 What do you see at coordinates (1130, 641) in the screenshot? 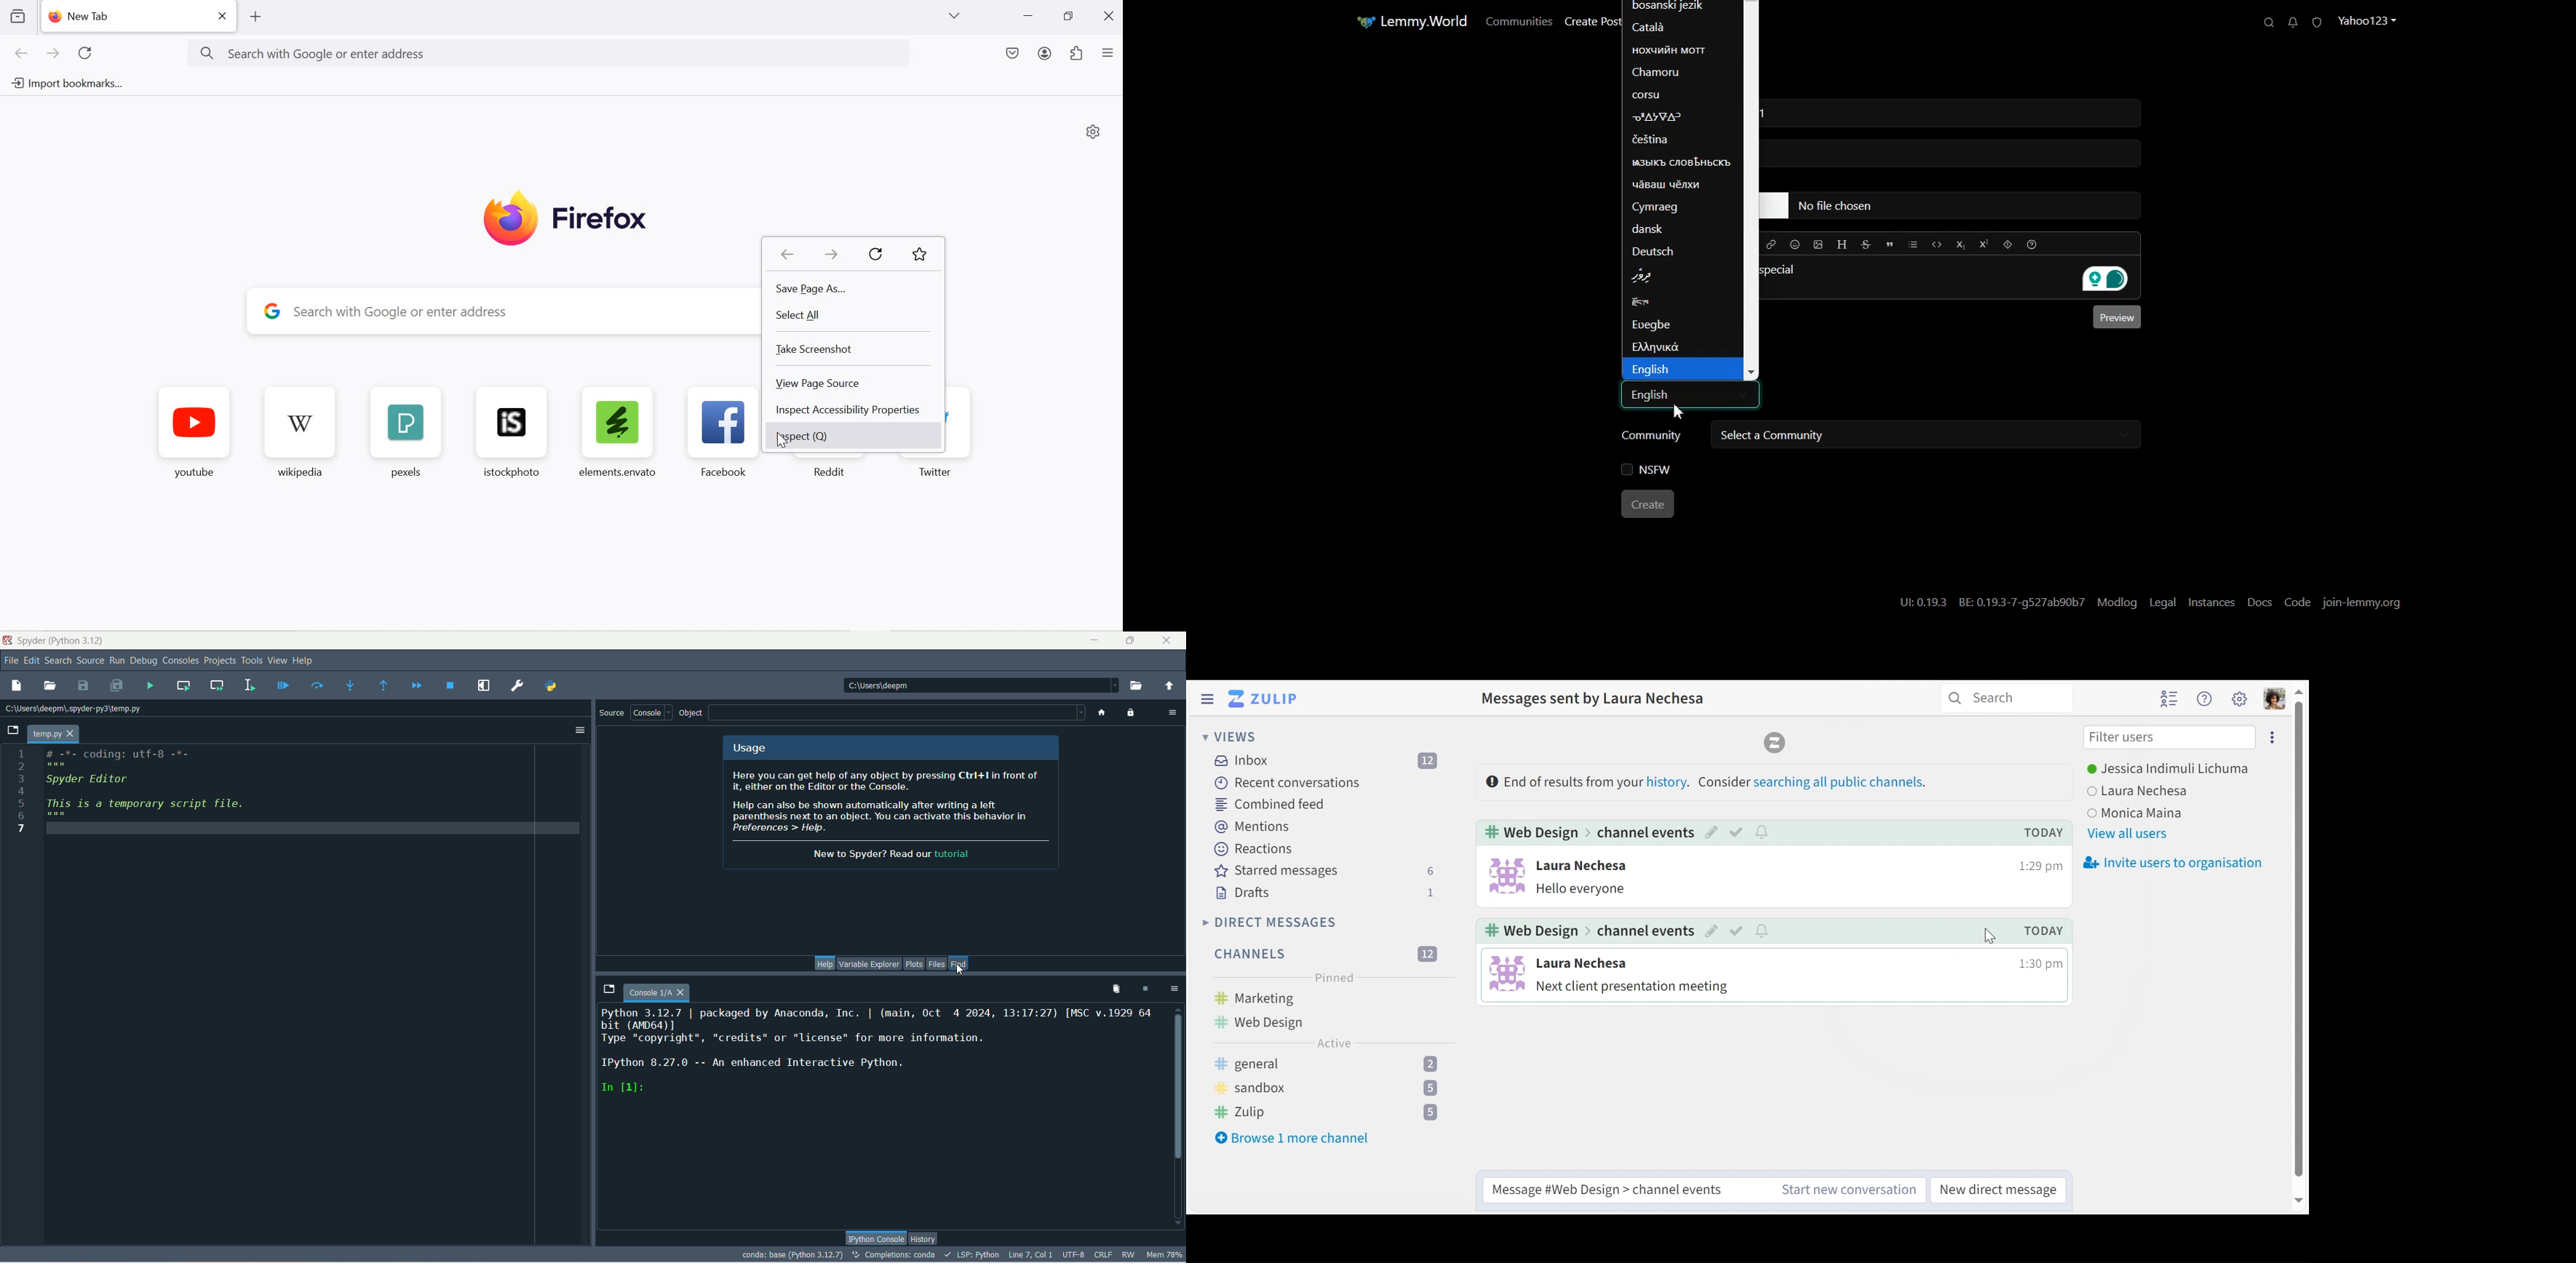
I see `maximize` at bounding box center [1130, 641].